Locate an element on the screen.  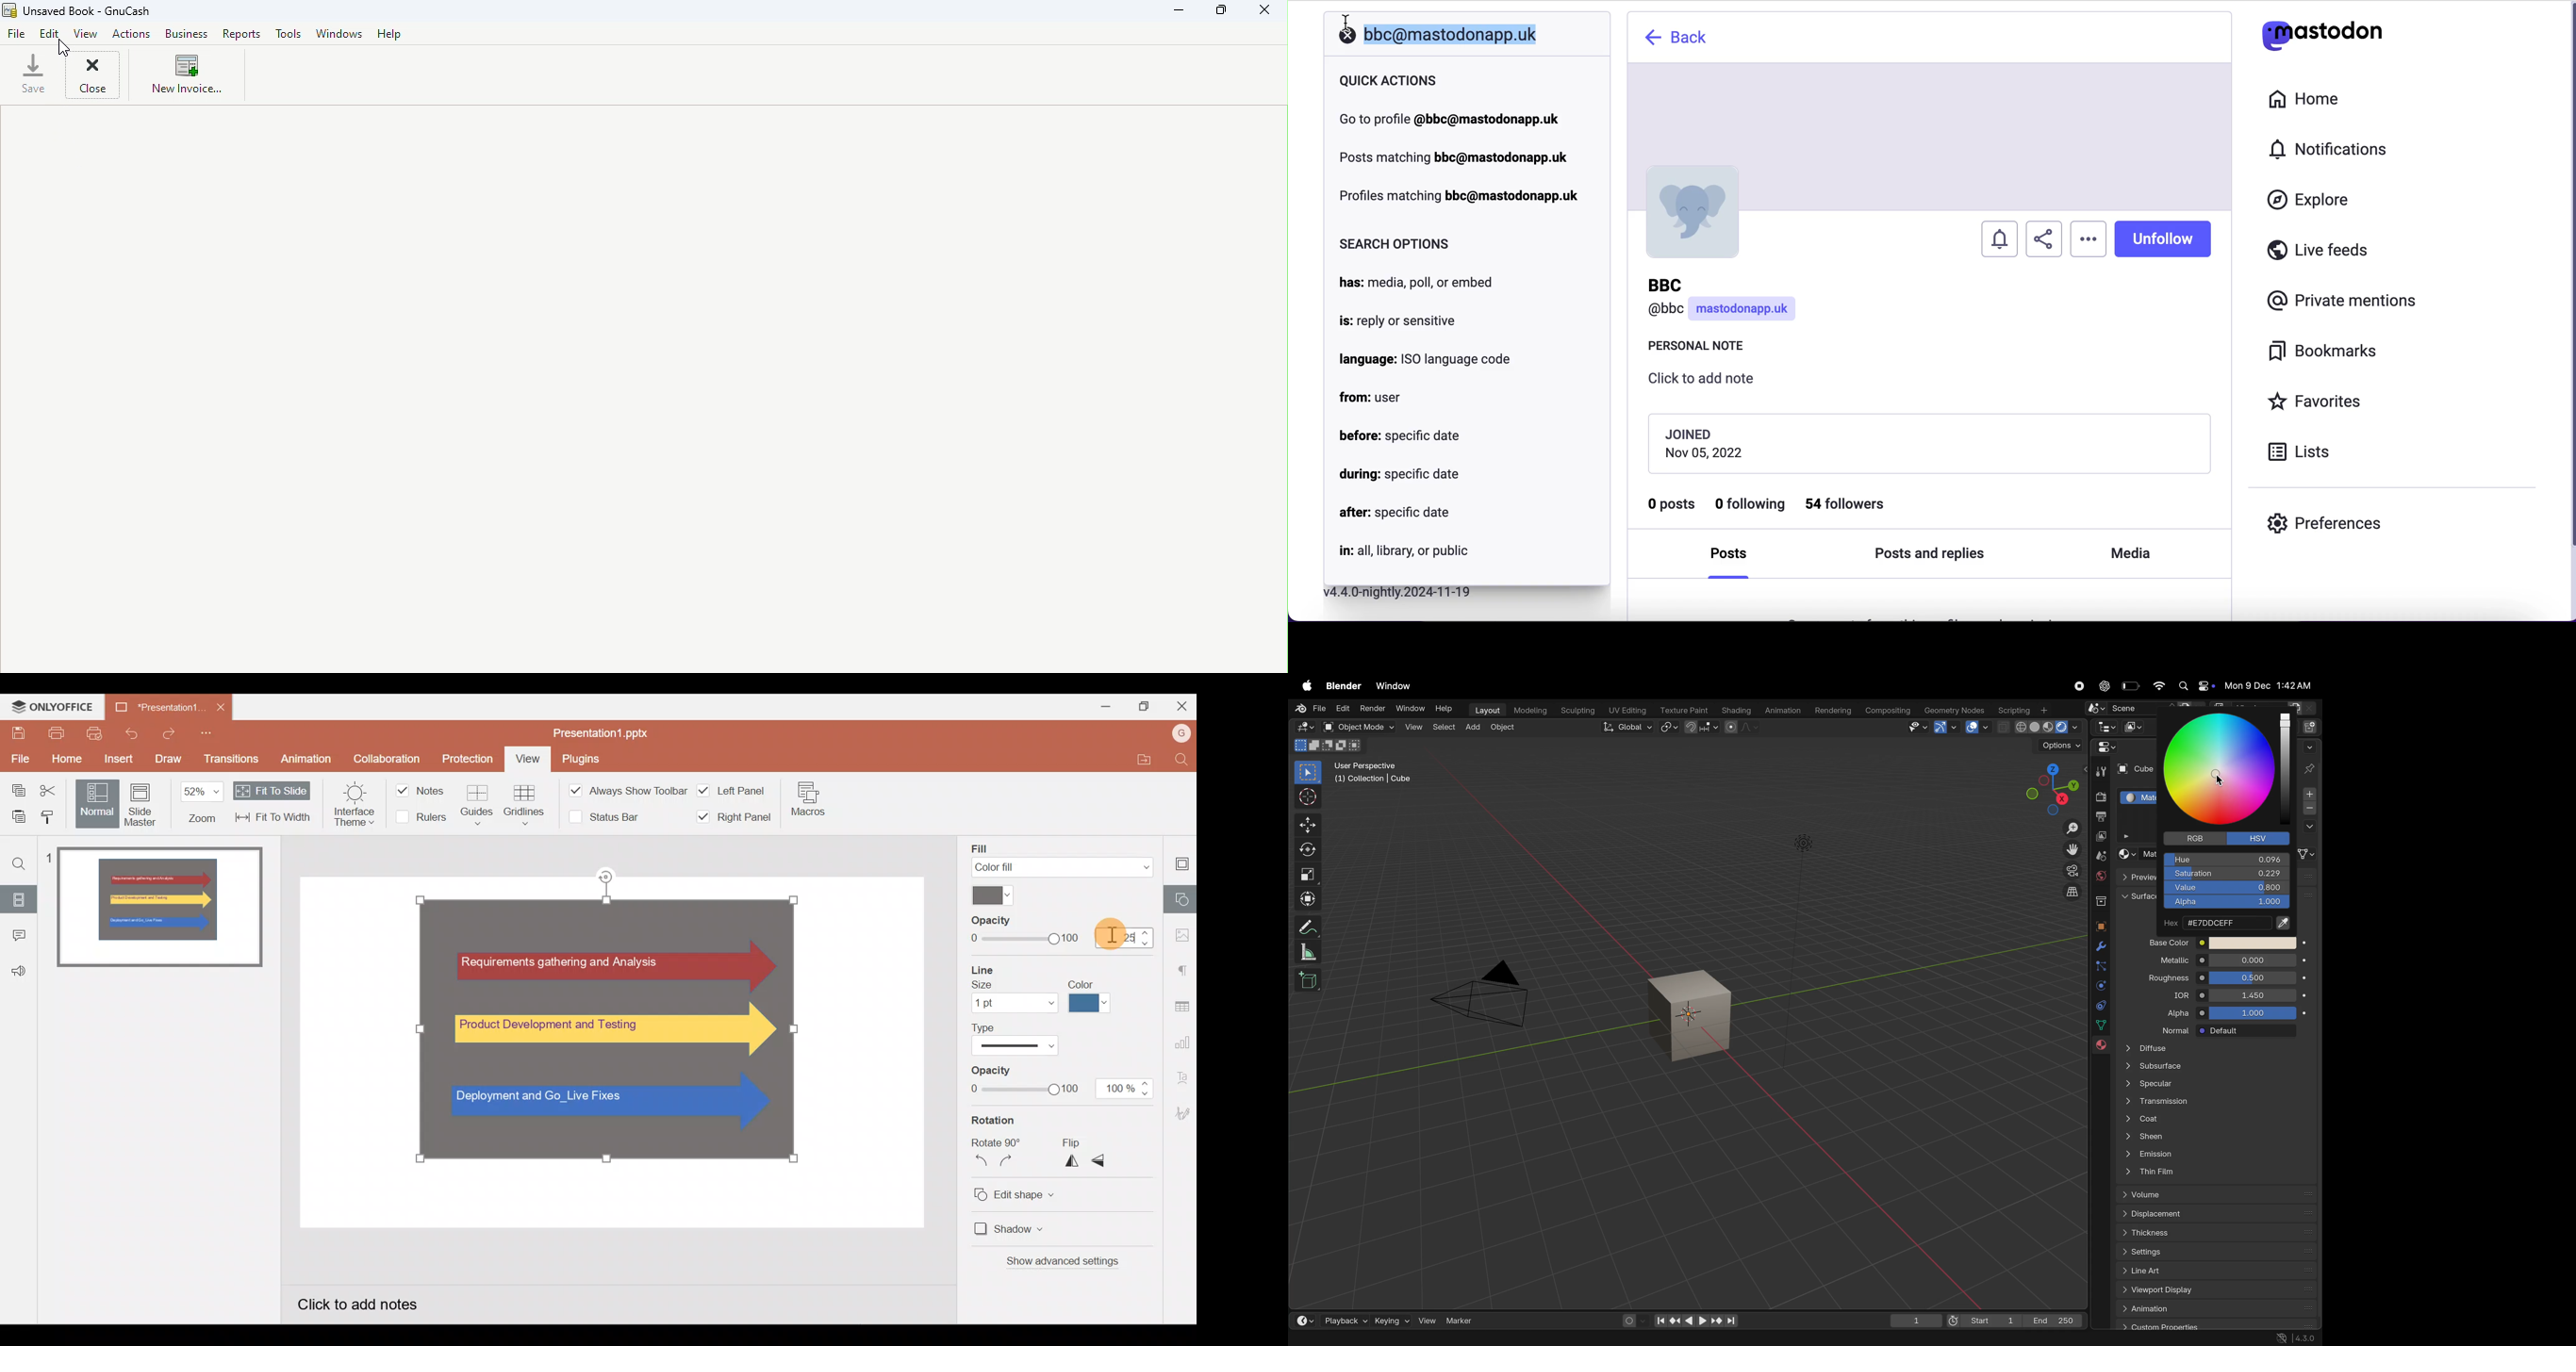
more options is located at coordinates (2310, 746).